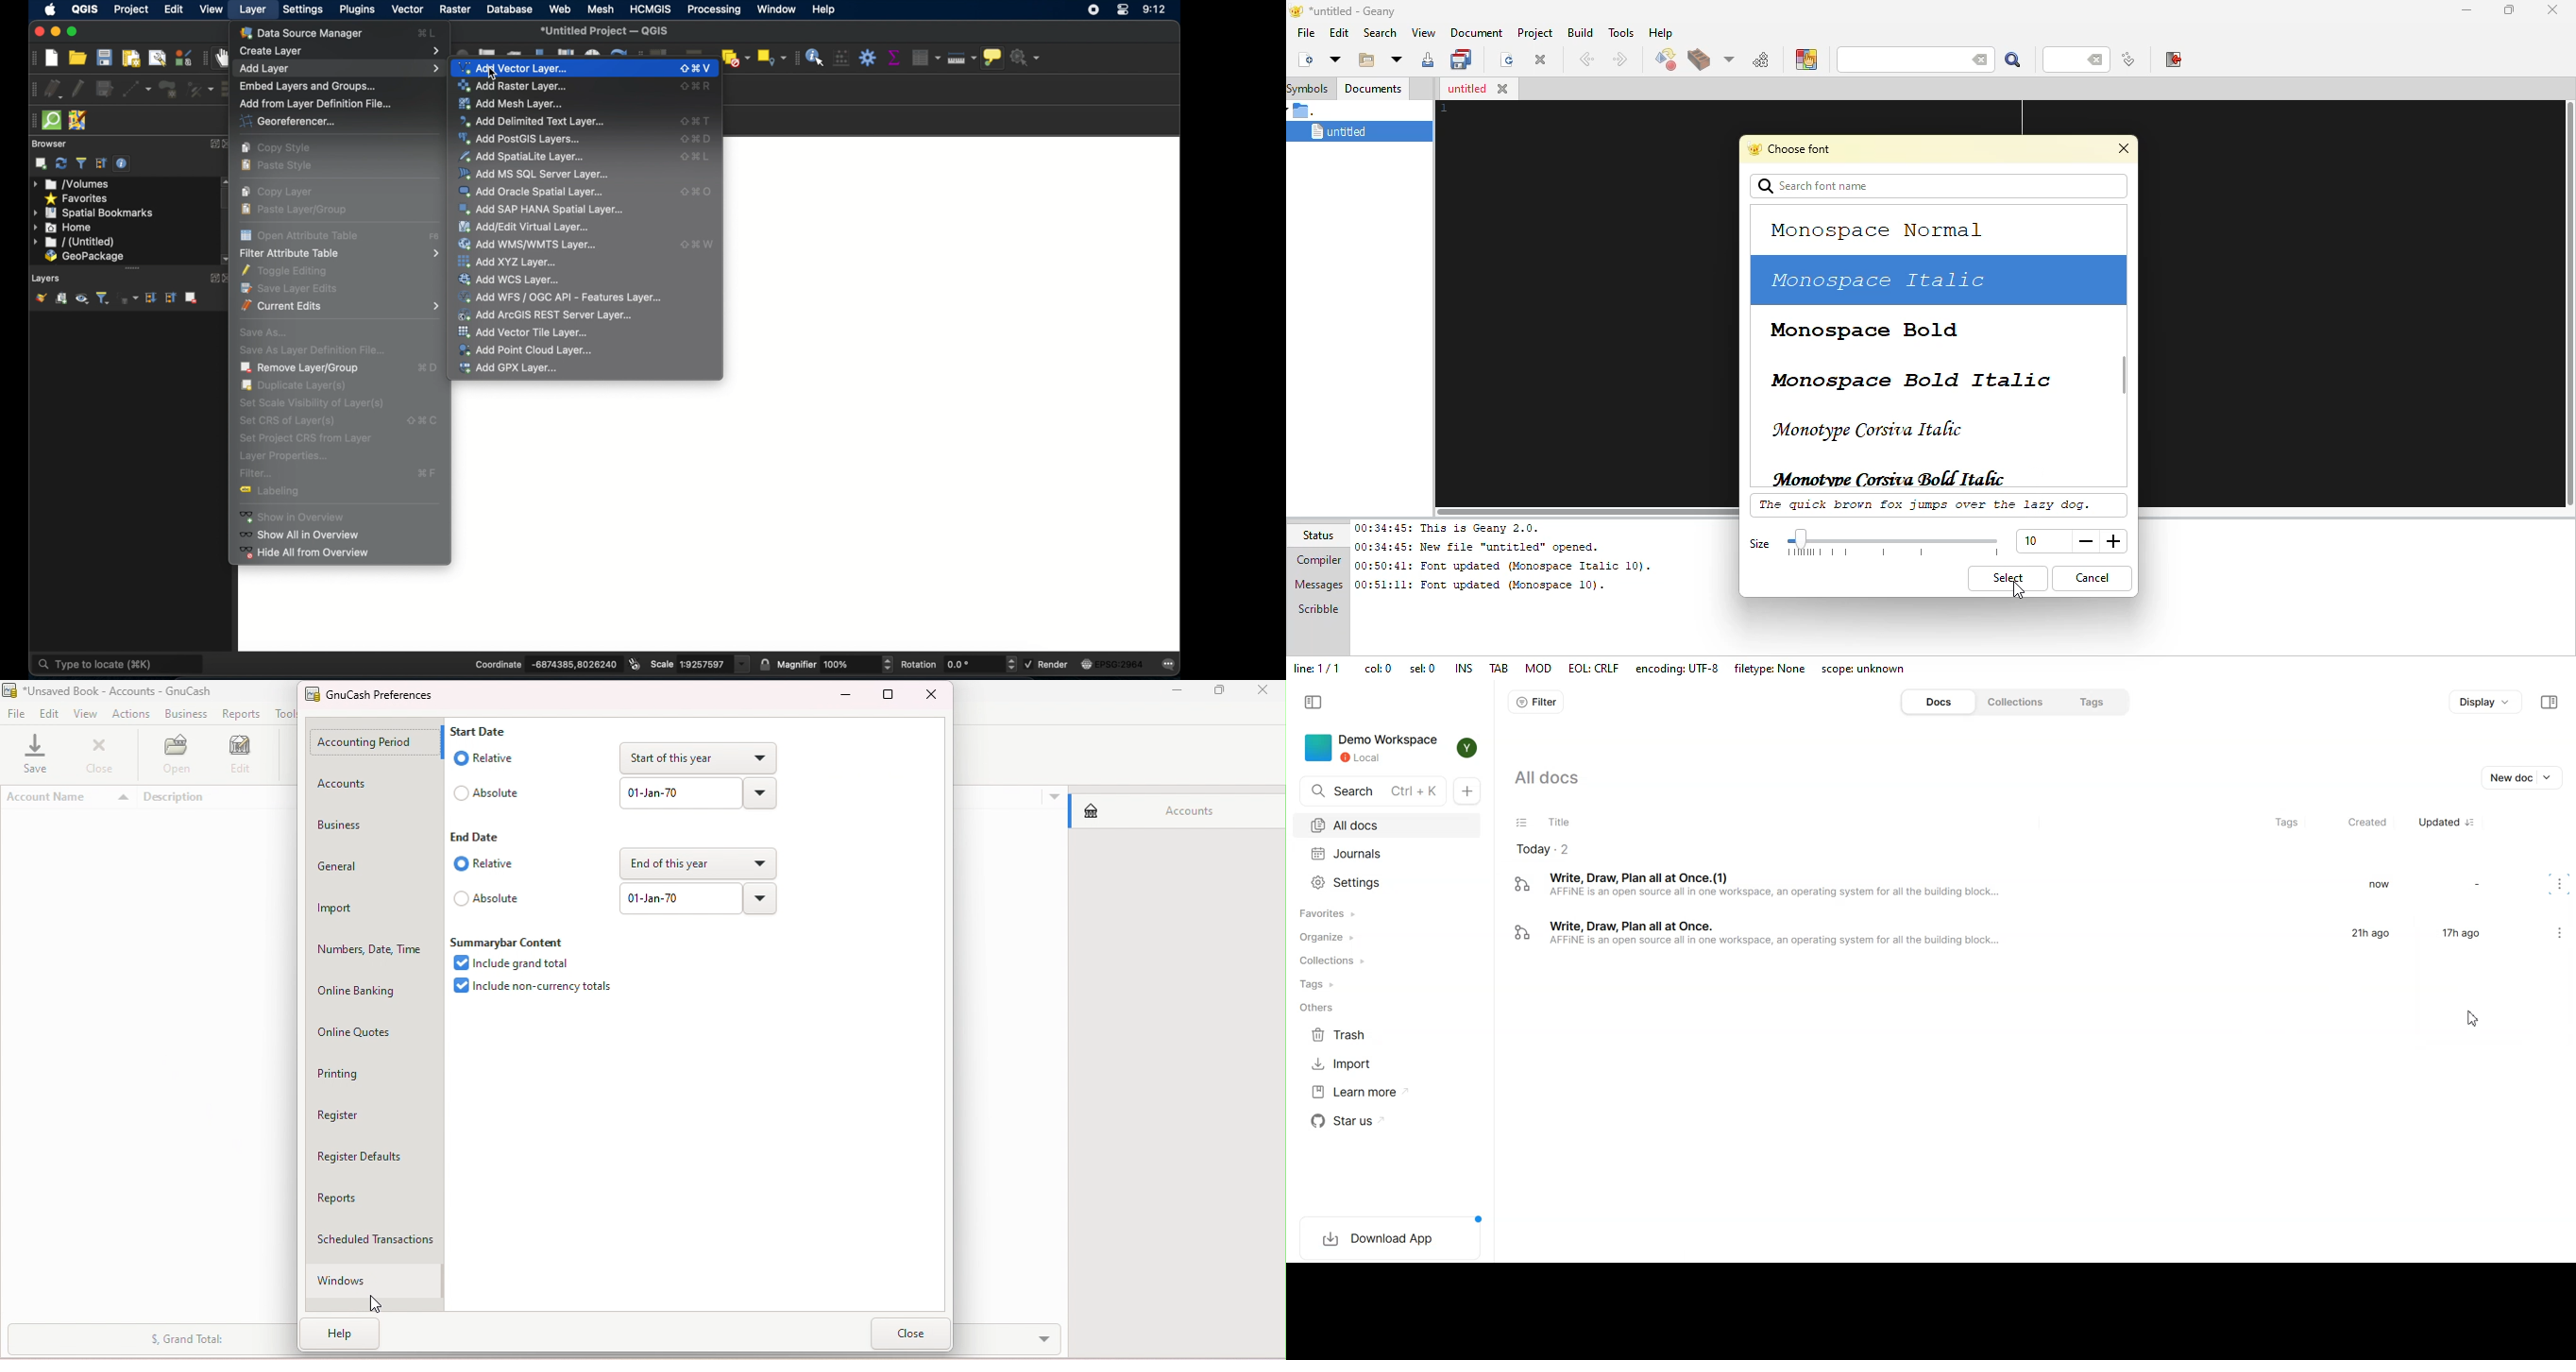  What do you see at coordinates (294, 290) in the screenshot?
I see `Save Layer Edits` at bounding box center [294, 290].